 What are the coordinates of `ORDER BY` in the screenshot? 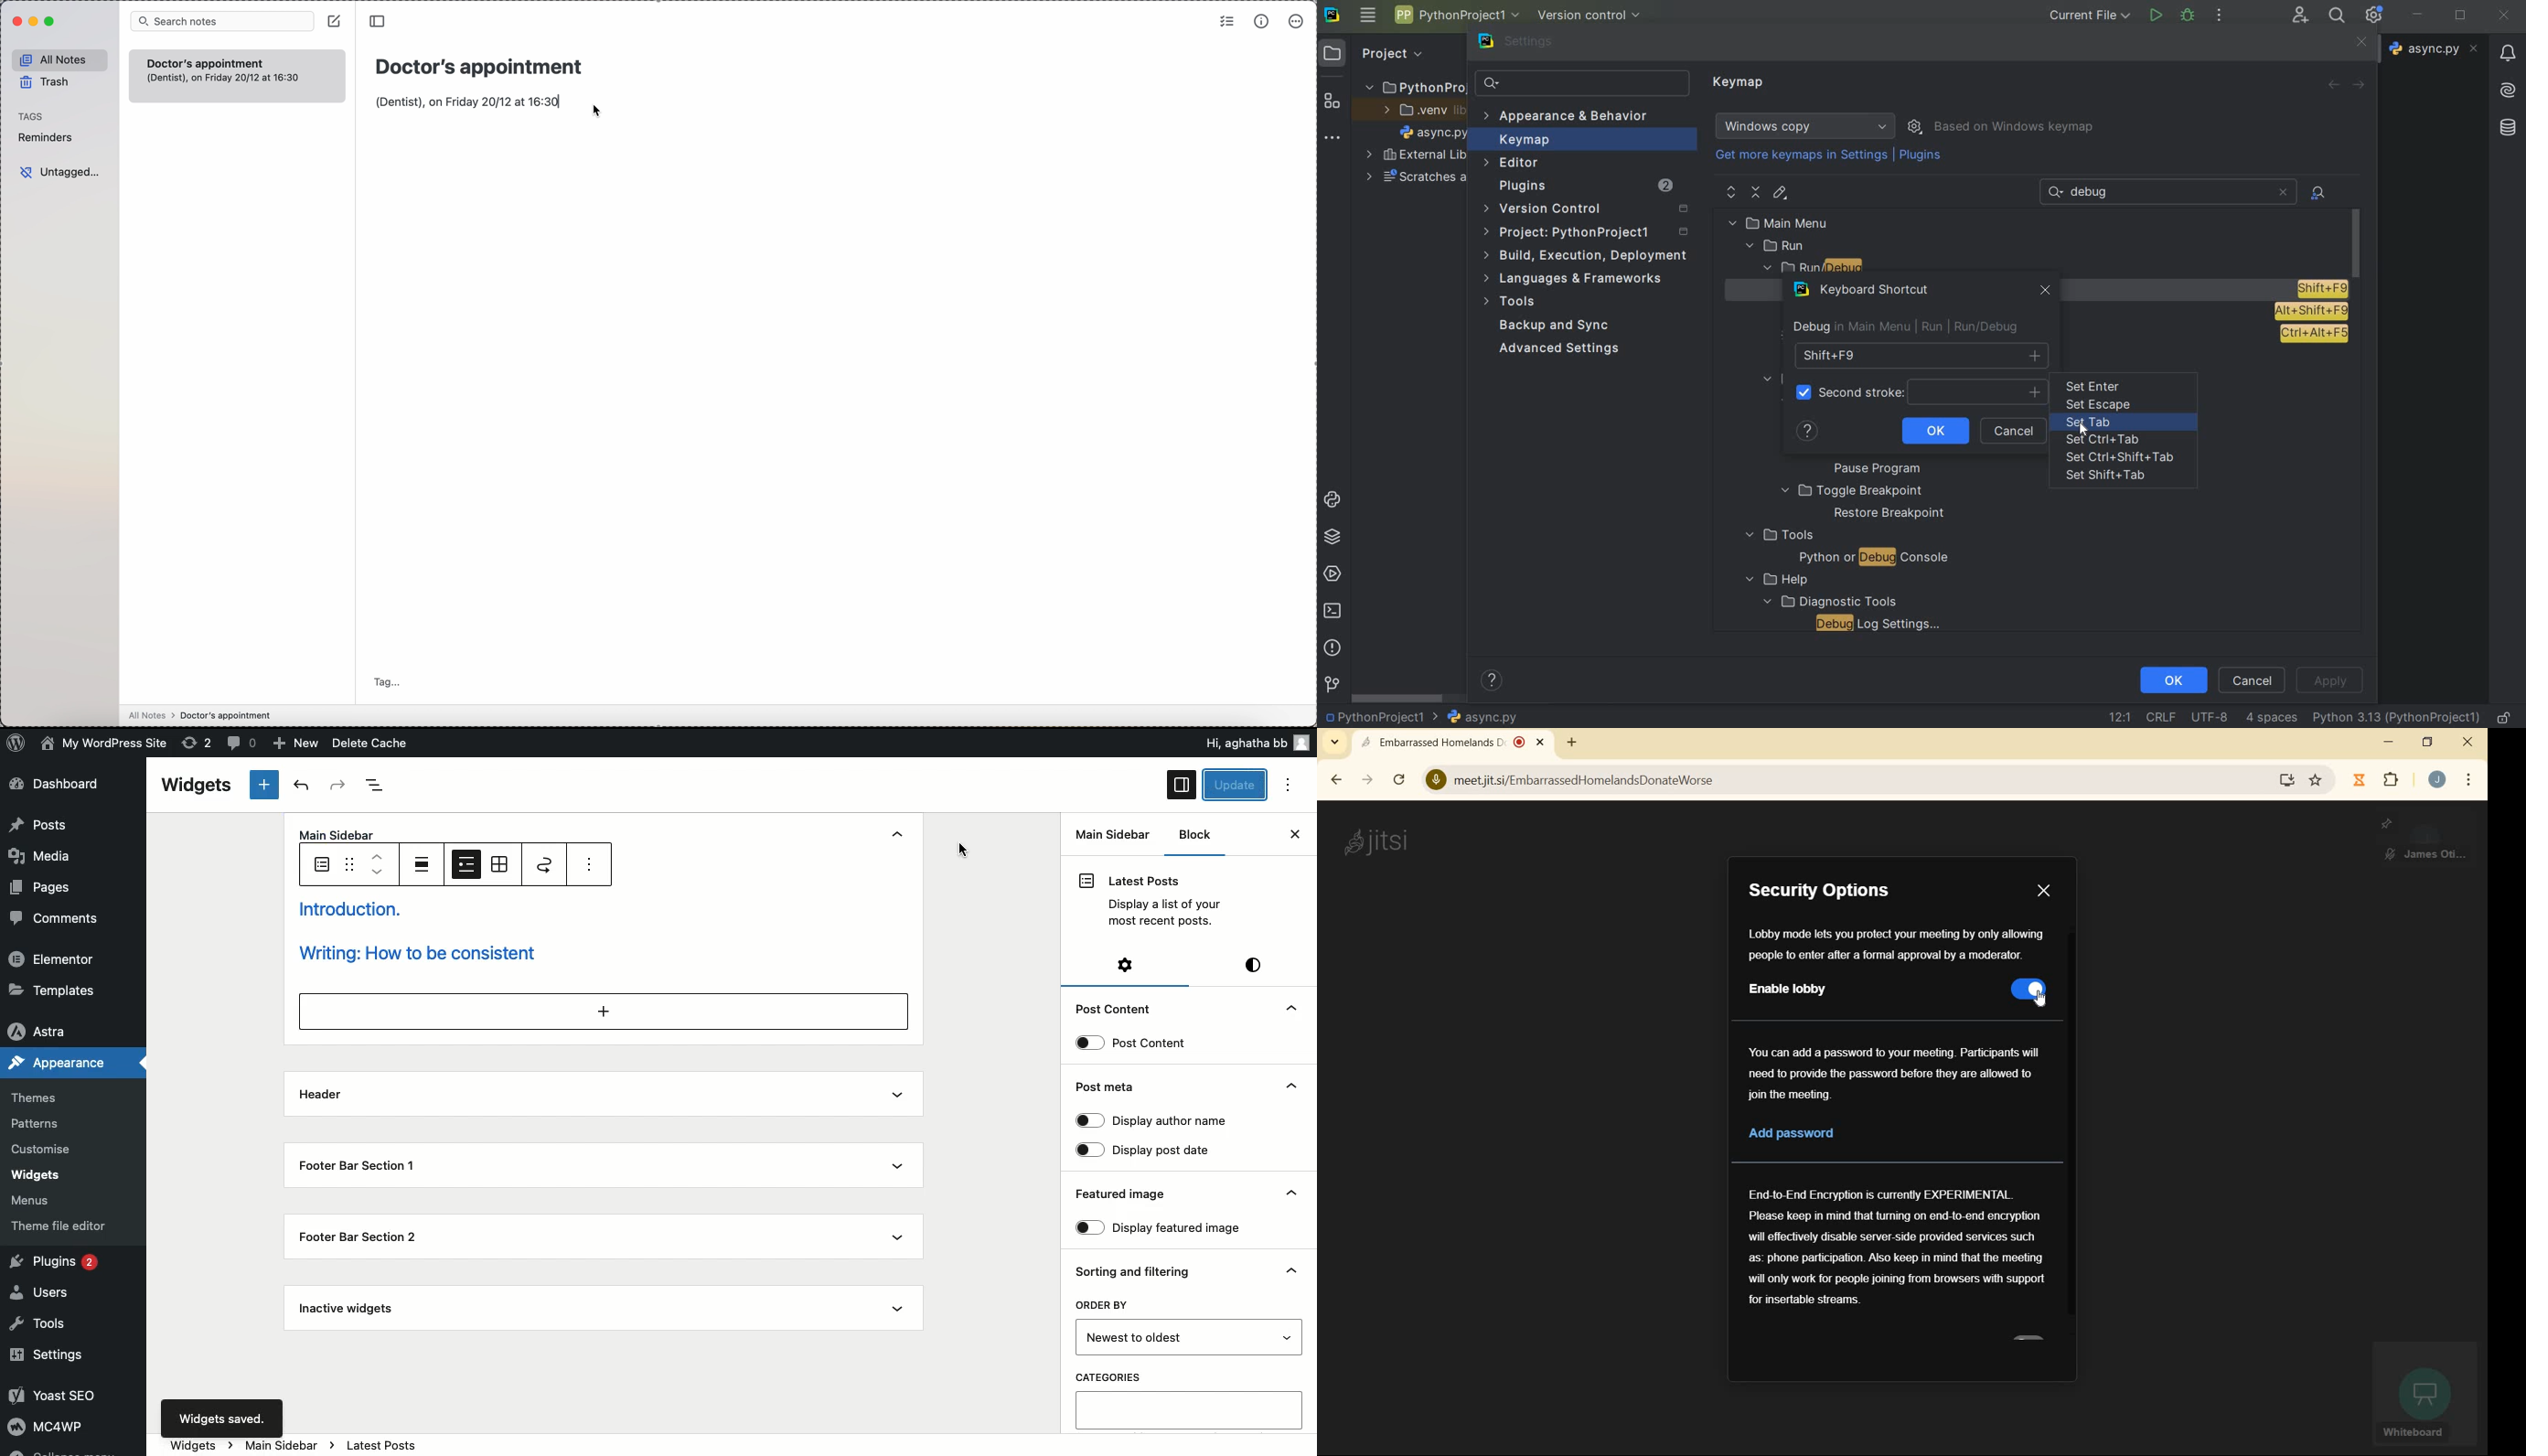 It's located at (1109, 1305).